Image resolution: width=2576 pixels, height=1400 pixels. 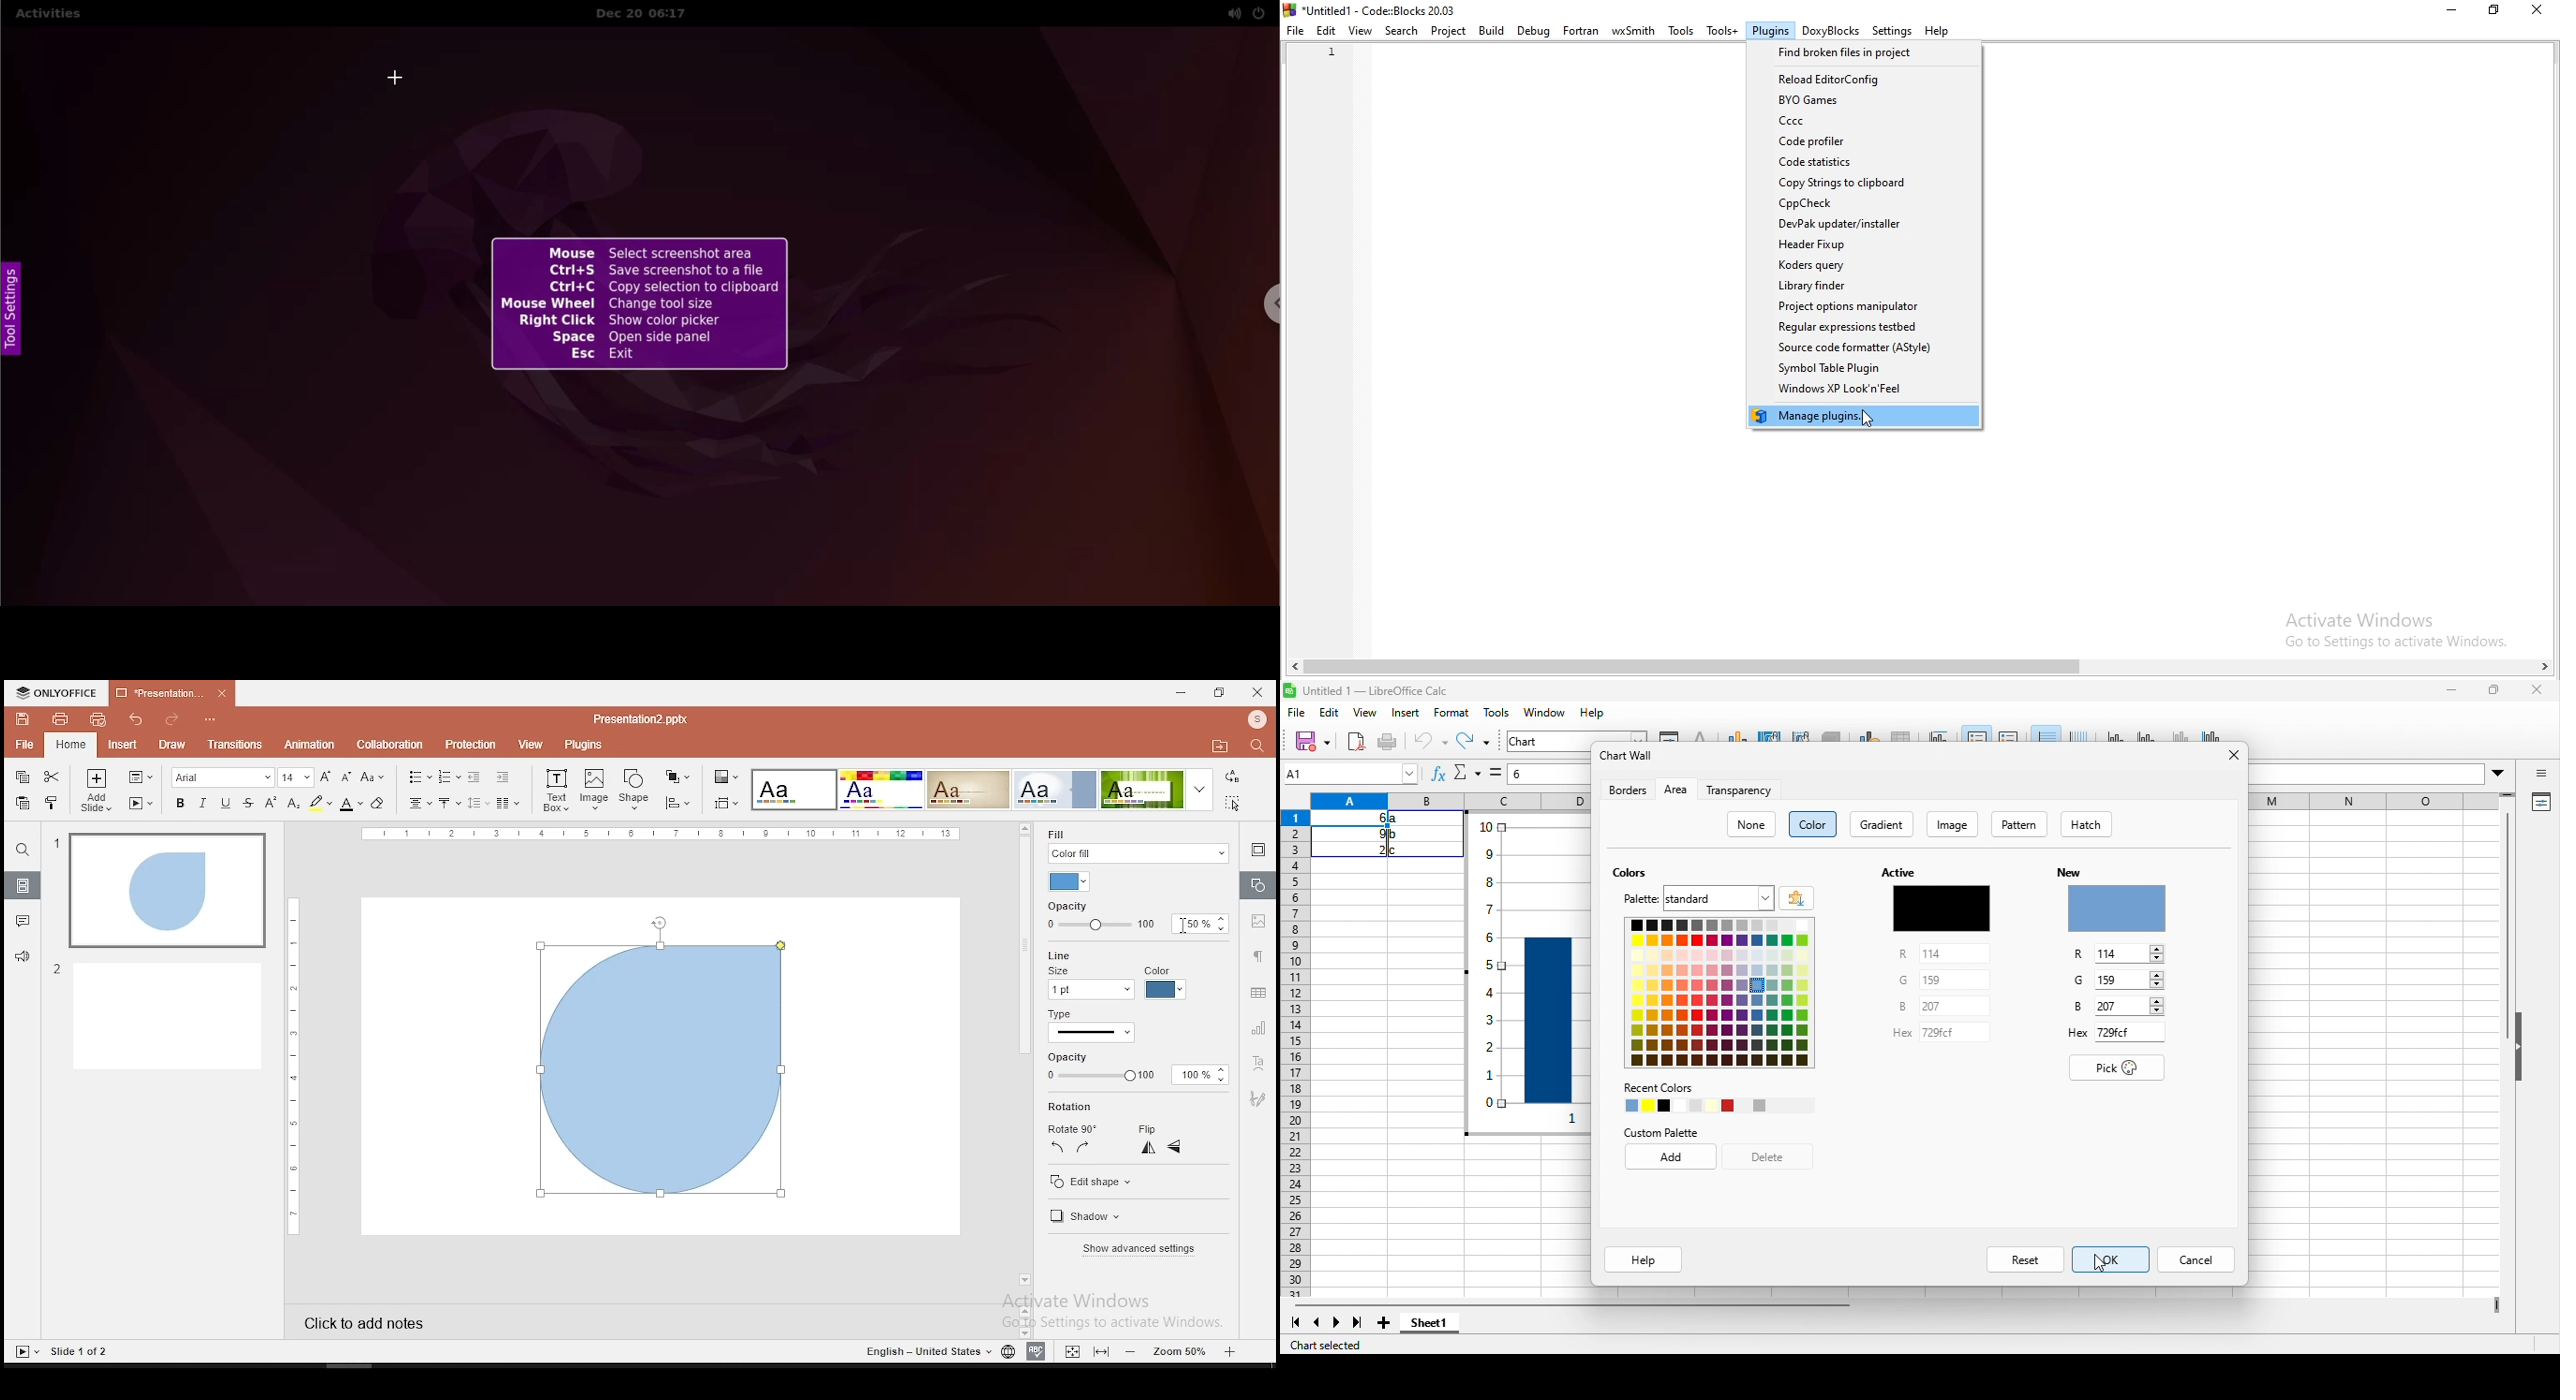 I want to click on increase indent, so click(x=502, y=777).